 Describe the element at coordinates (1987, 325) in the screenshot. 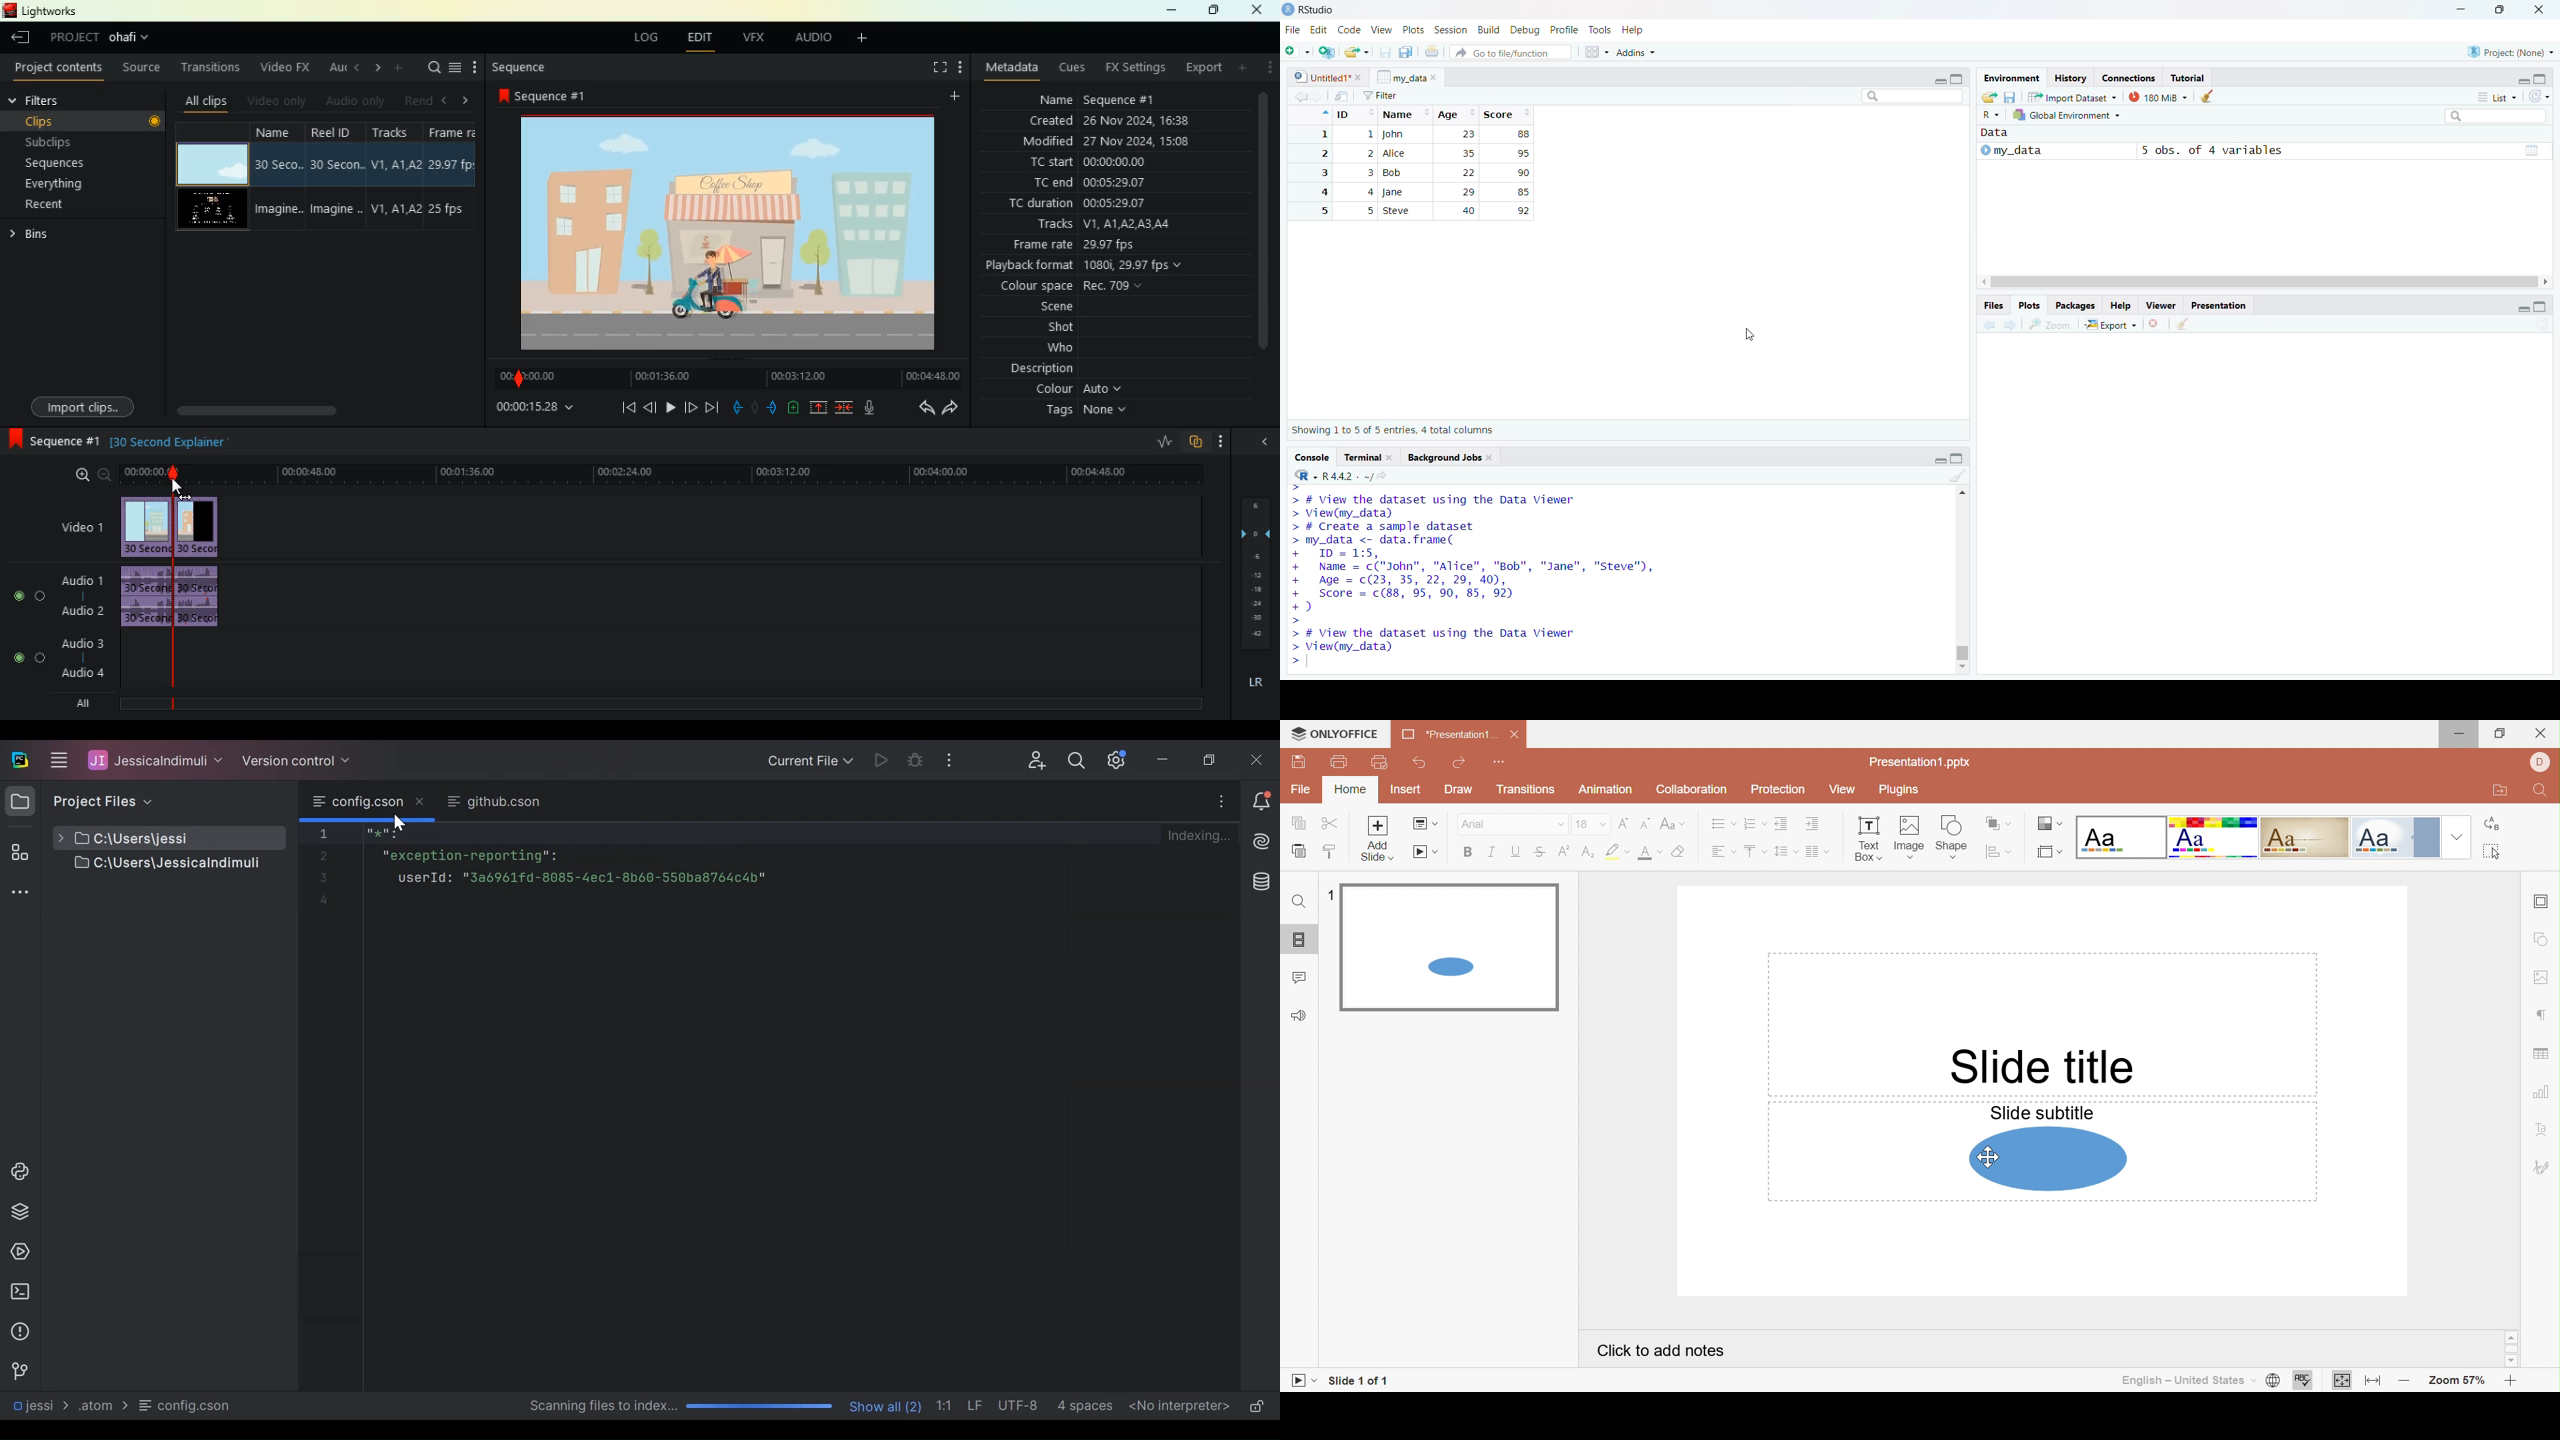

I see `Back ` at that location.